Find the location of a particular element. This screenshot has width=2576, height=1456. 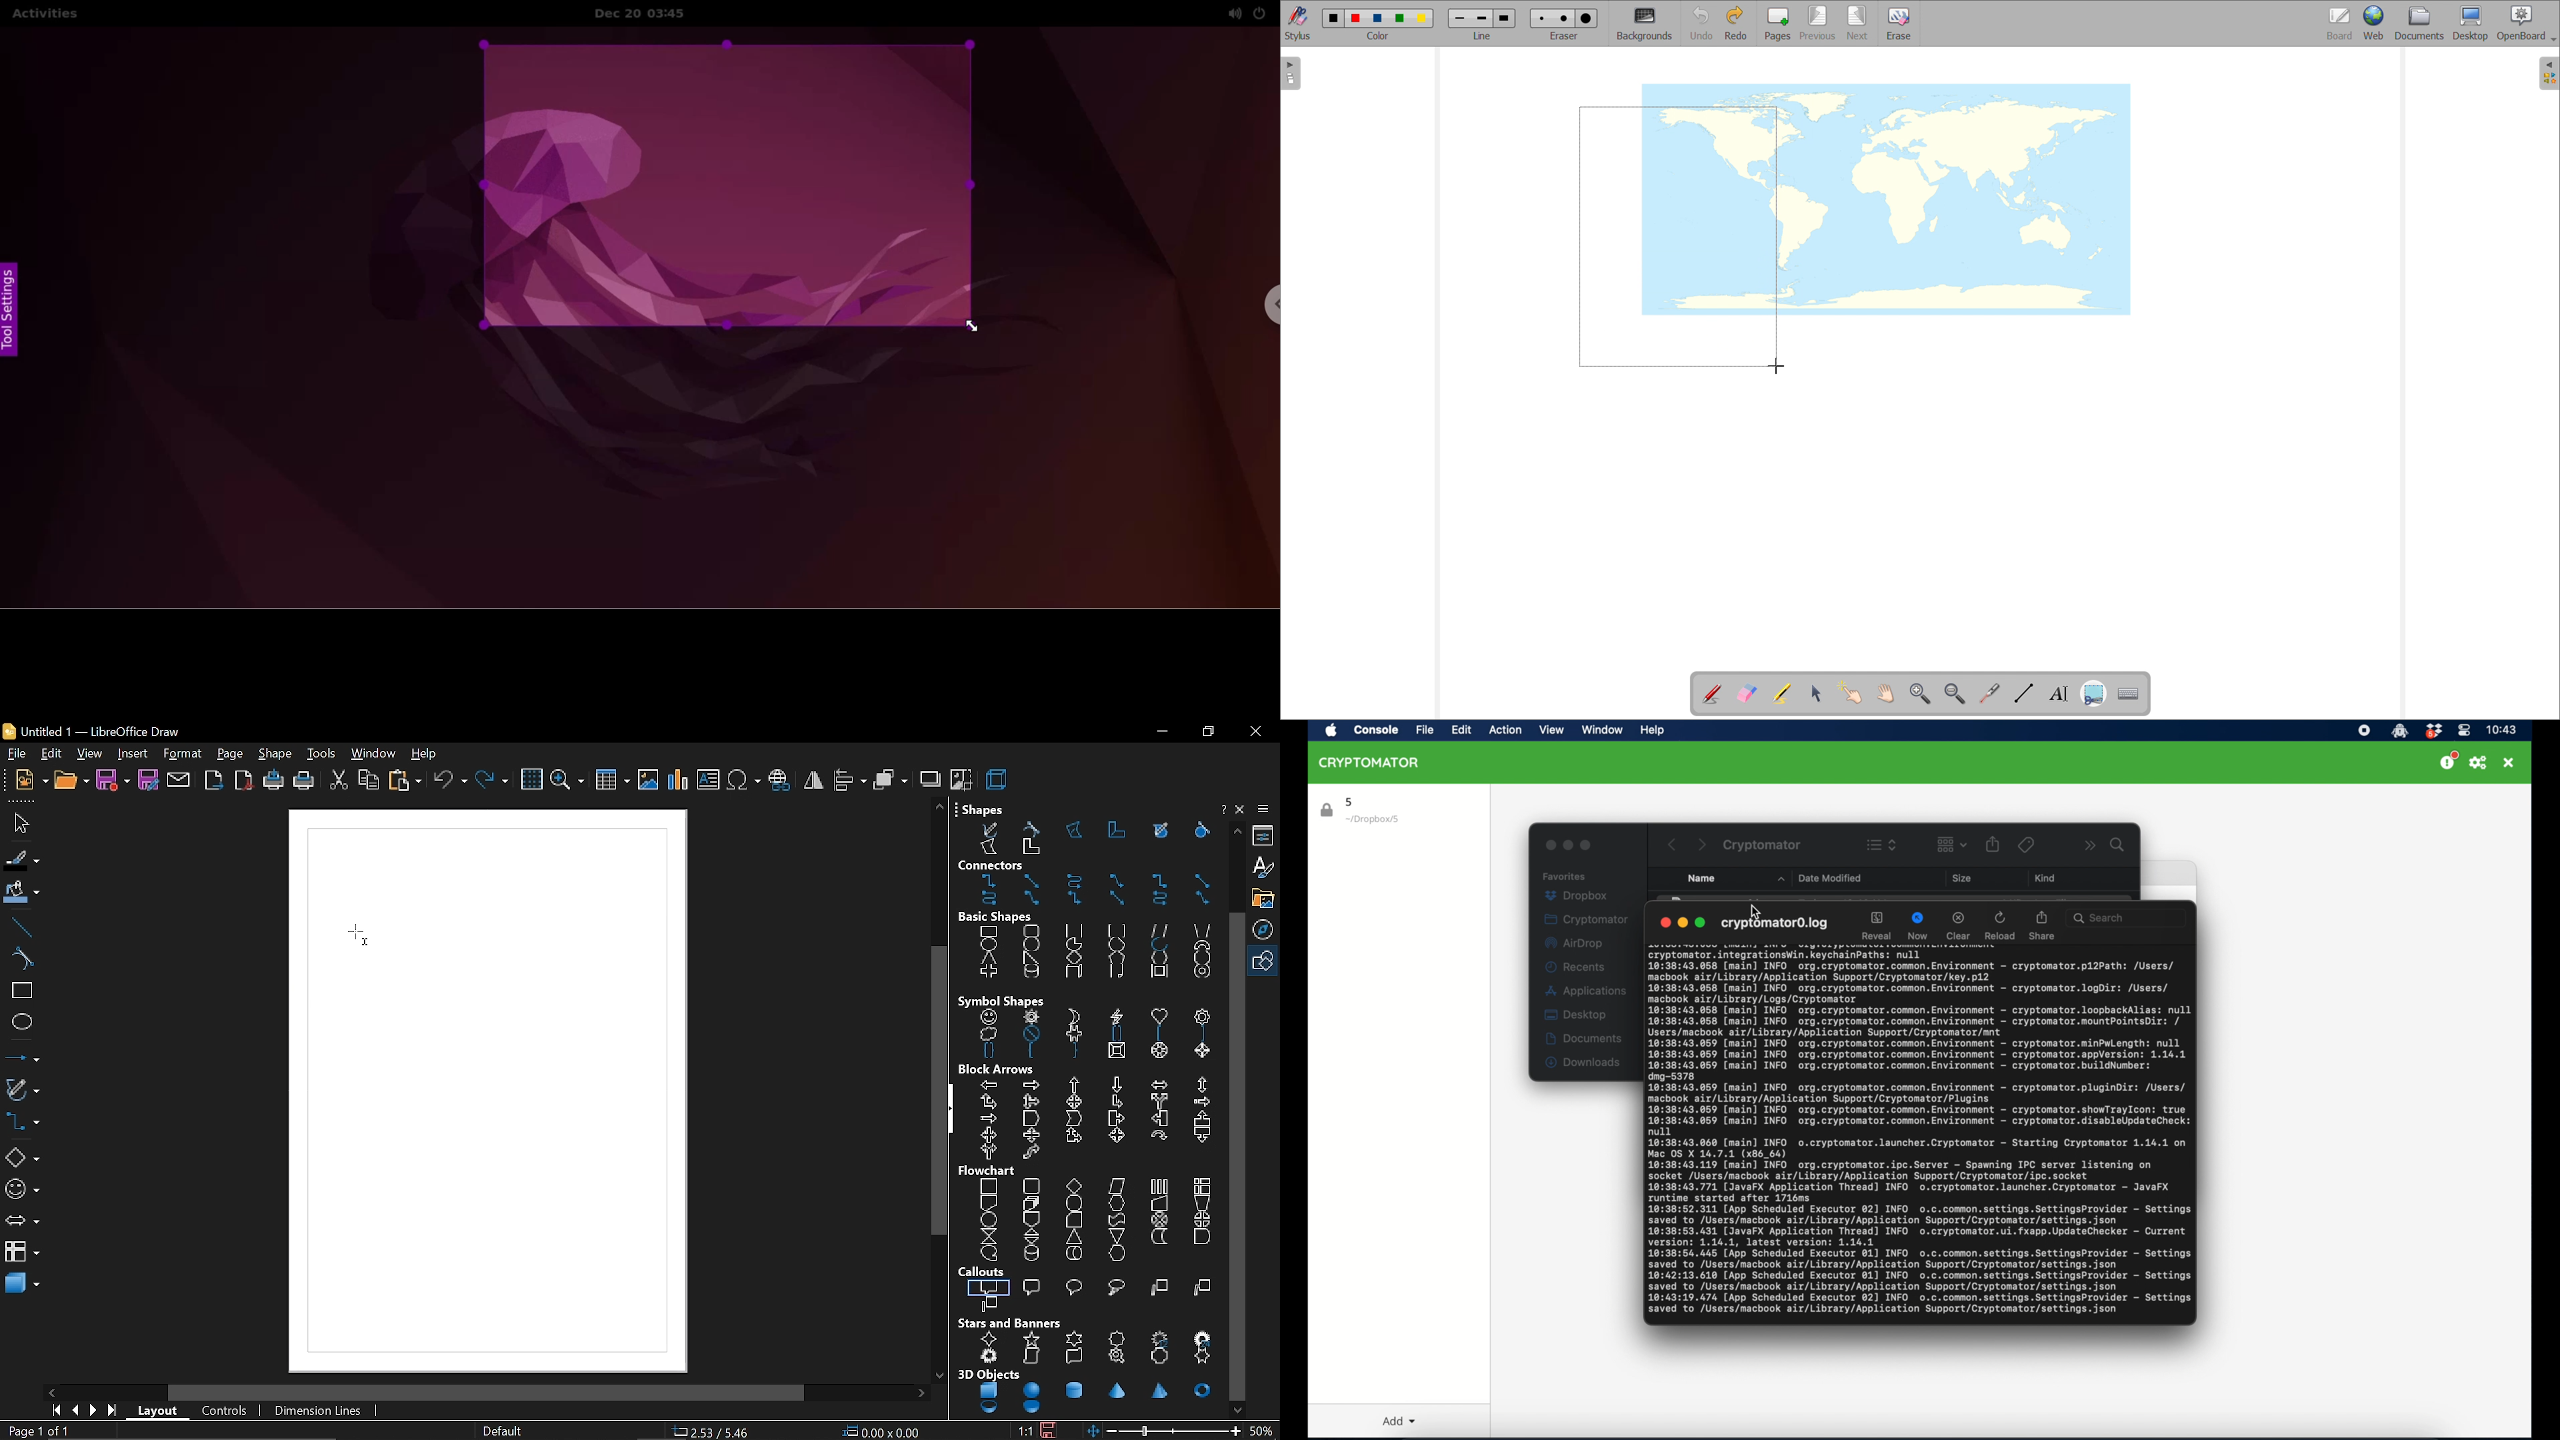

stars and banners is located at coordinates (1011, 1323).